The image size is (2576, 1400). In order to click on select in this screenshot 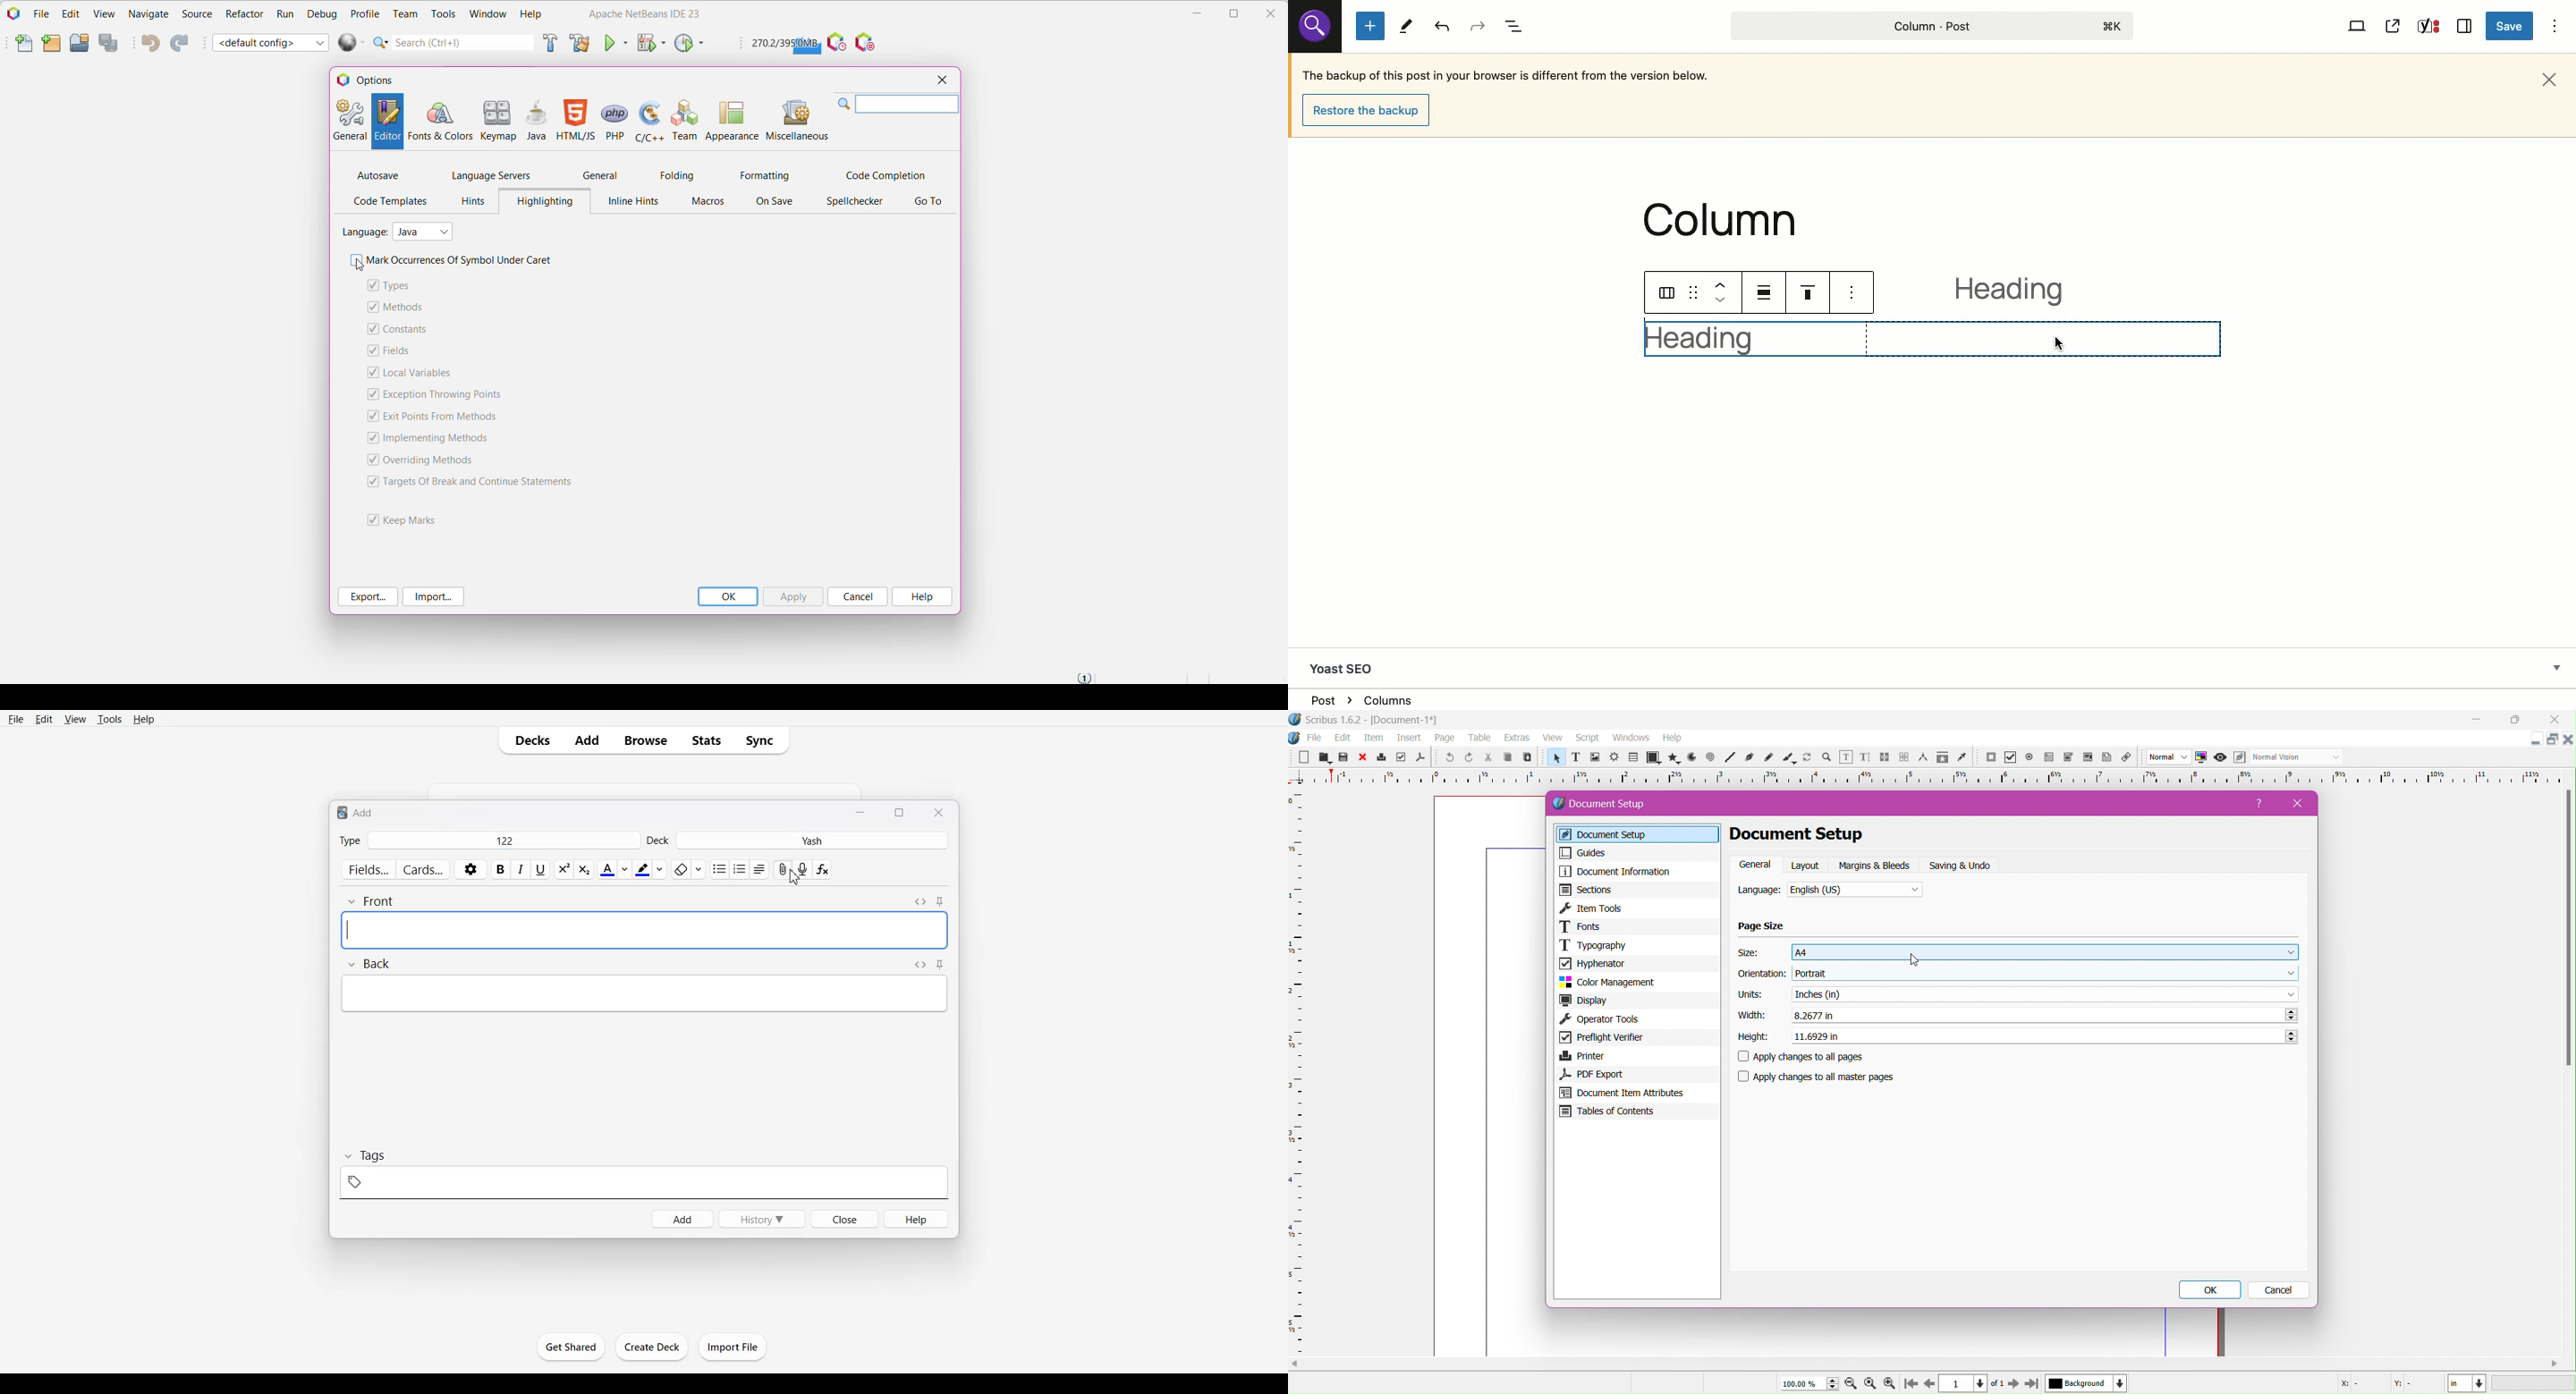, I will do `click(1555, 760)`.